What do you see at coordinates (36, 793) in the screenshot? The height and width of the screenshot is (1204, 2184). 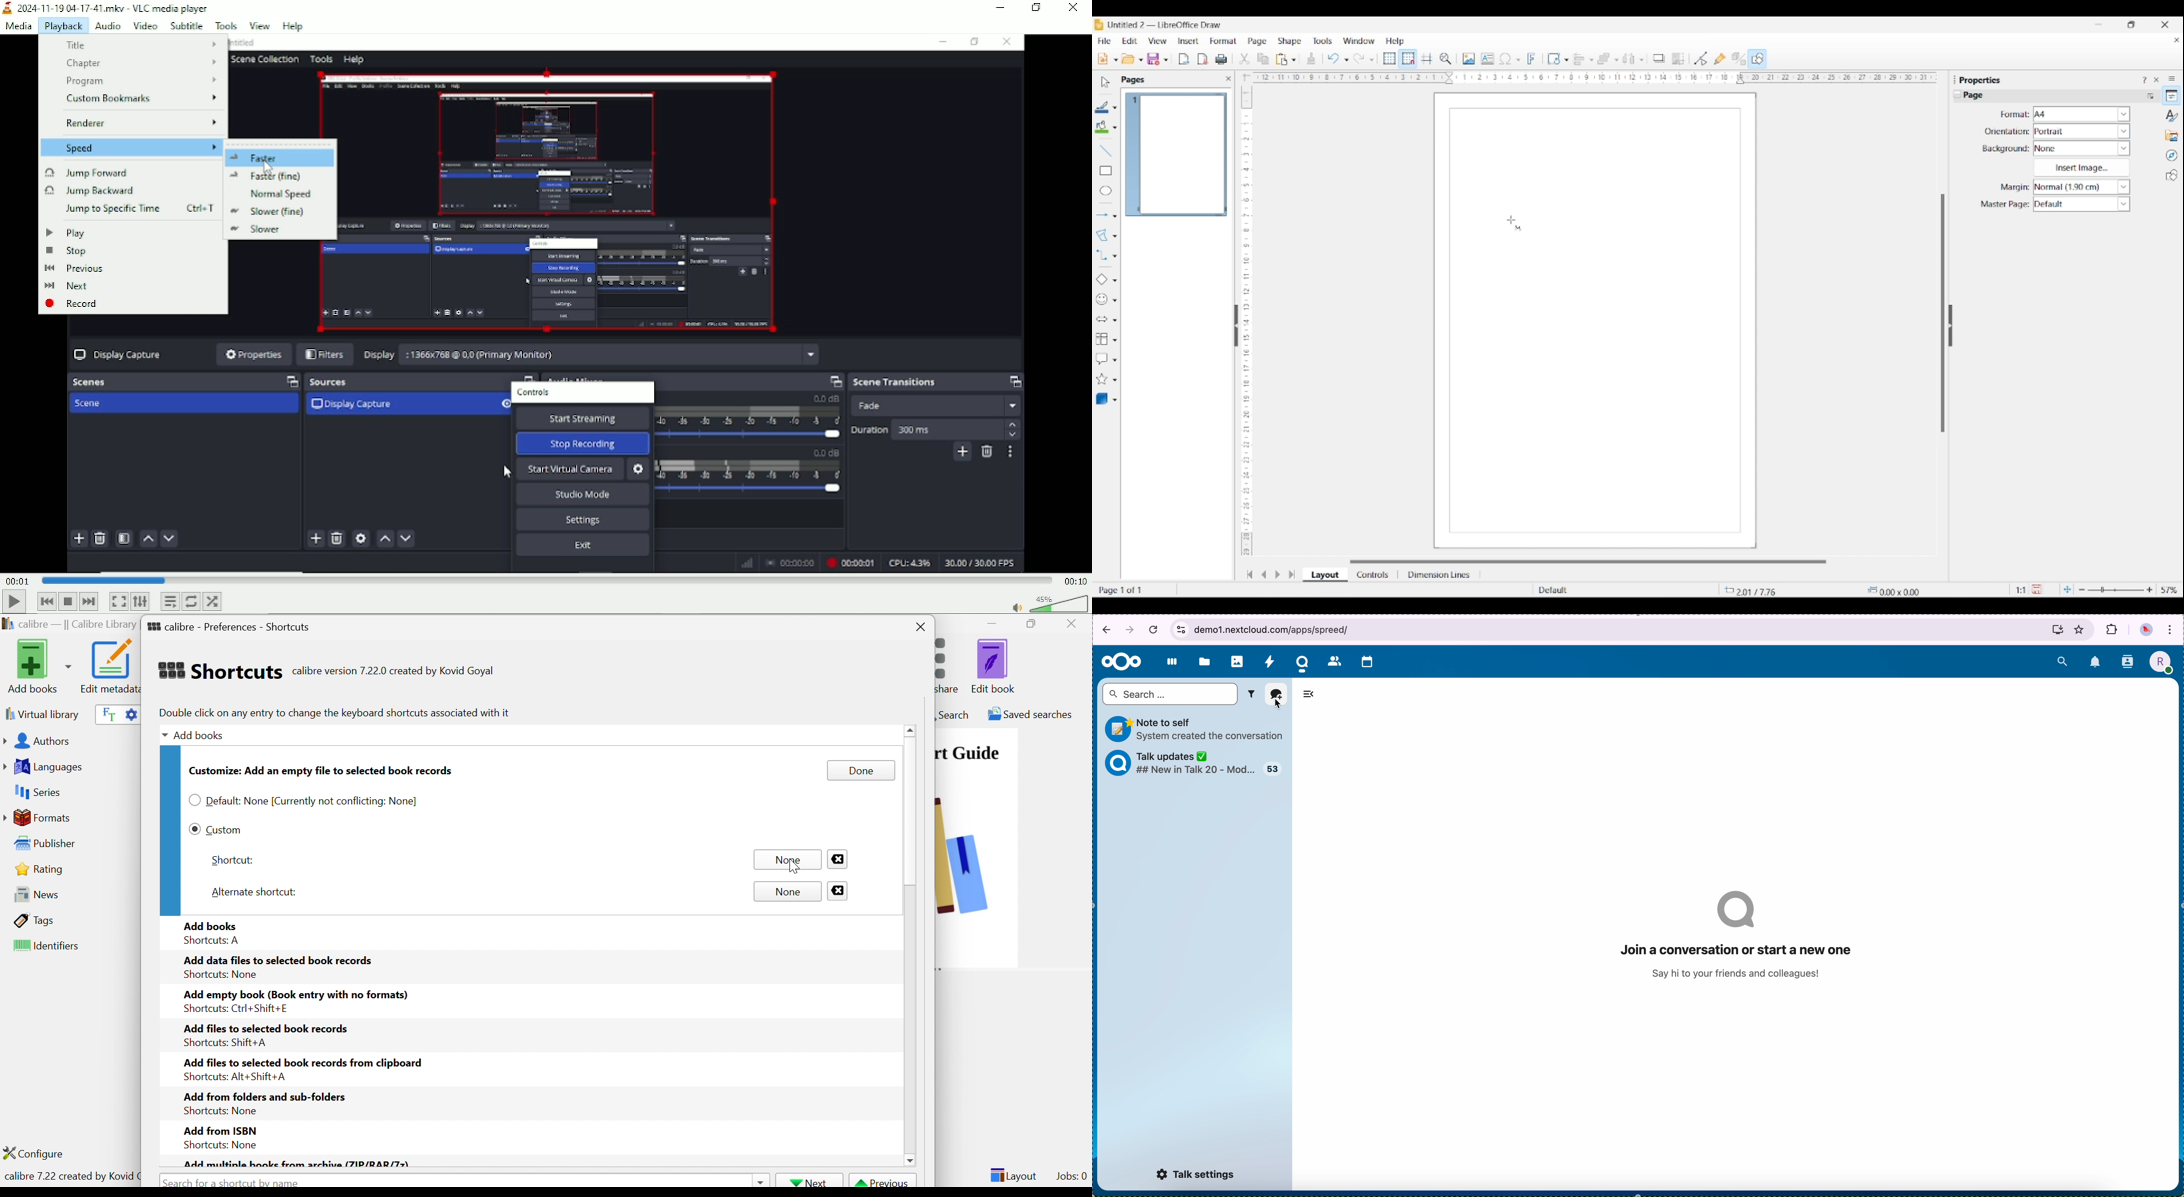 I see `Series` at bounding box center [36, 793].